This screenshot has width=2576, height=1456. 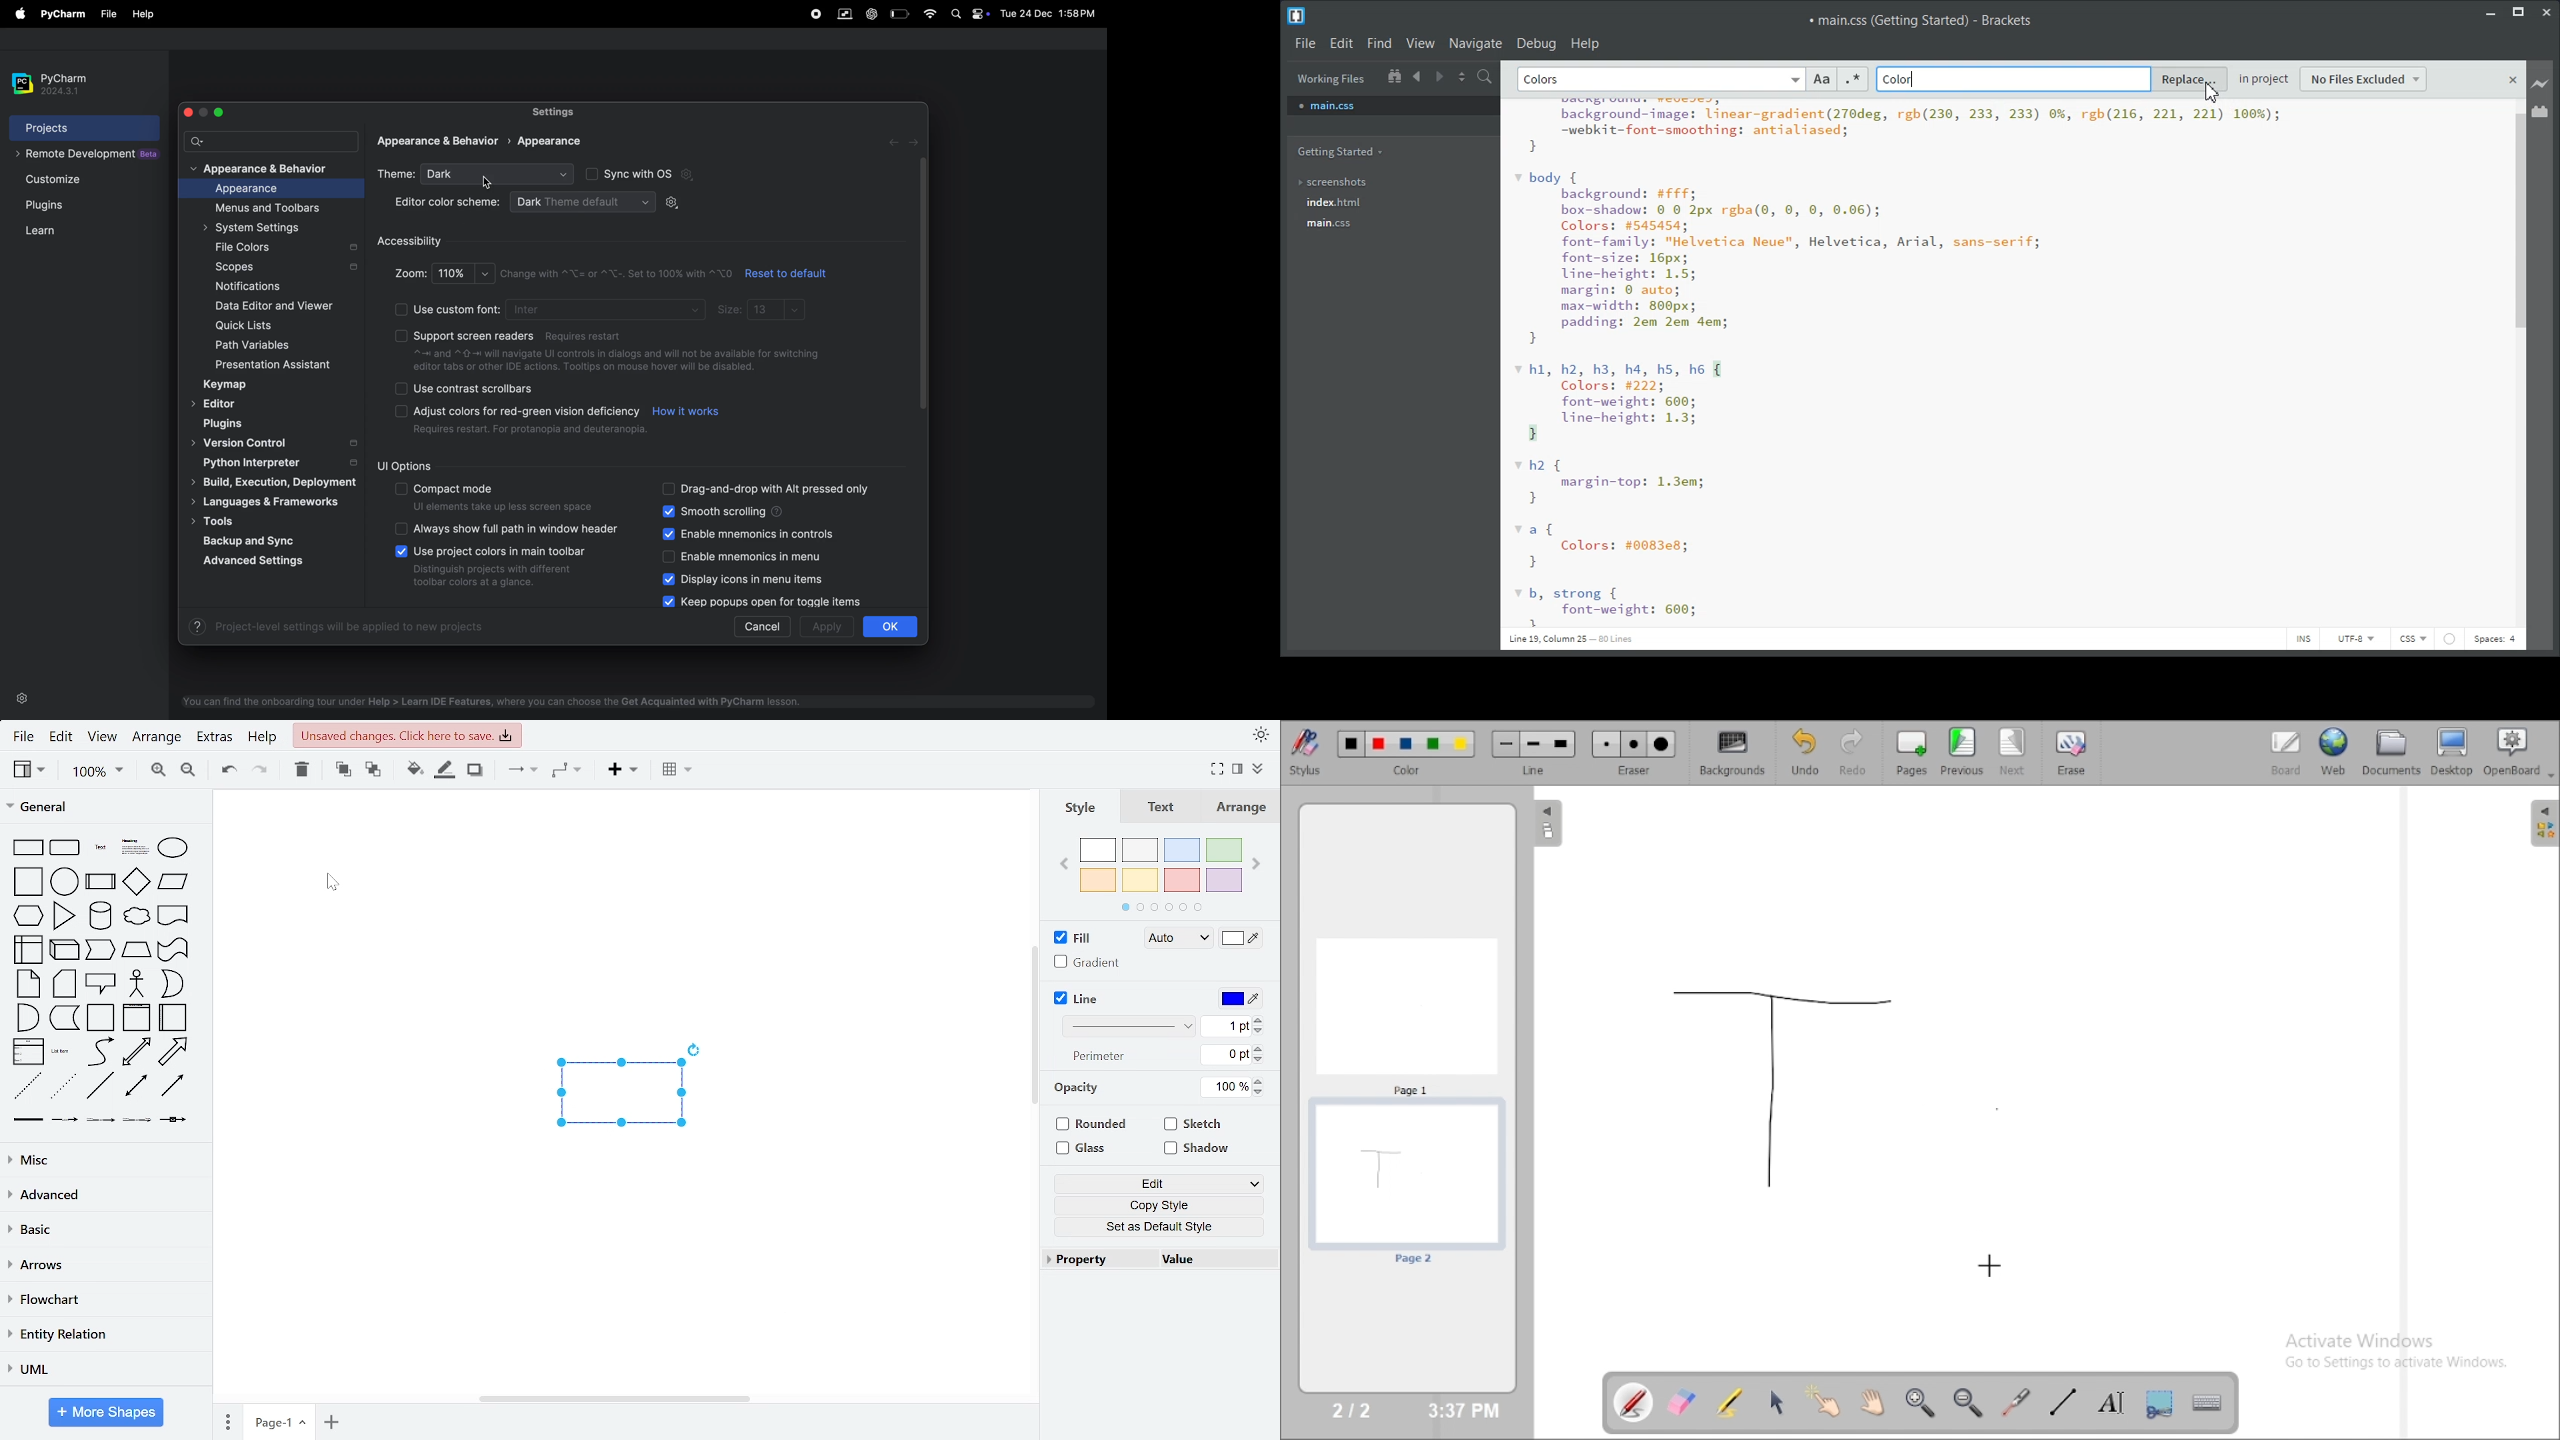 What do you see at coordinates (527, 410) in the screenshot?
I see `Adjust colors for red-green vision deficiency.` at bounding box center [527, 410].